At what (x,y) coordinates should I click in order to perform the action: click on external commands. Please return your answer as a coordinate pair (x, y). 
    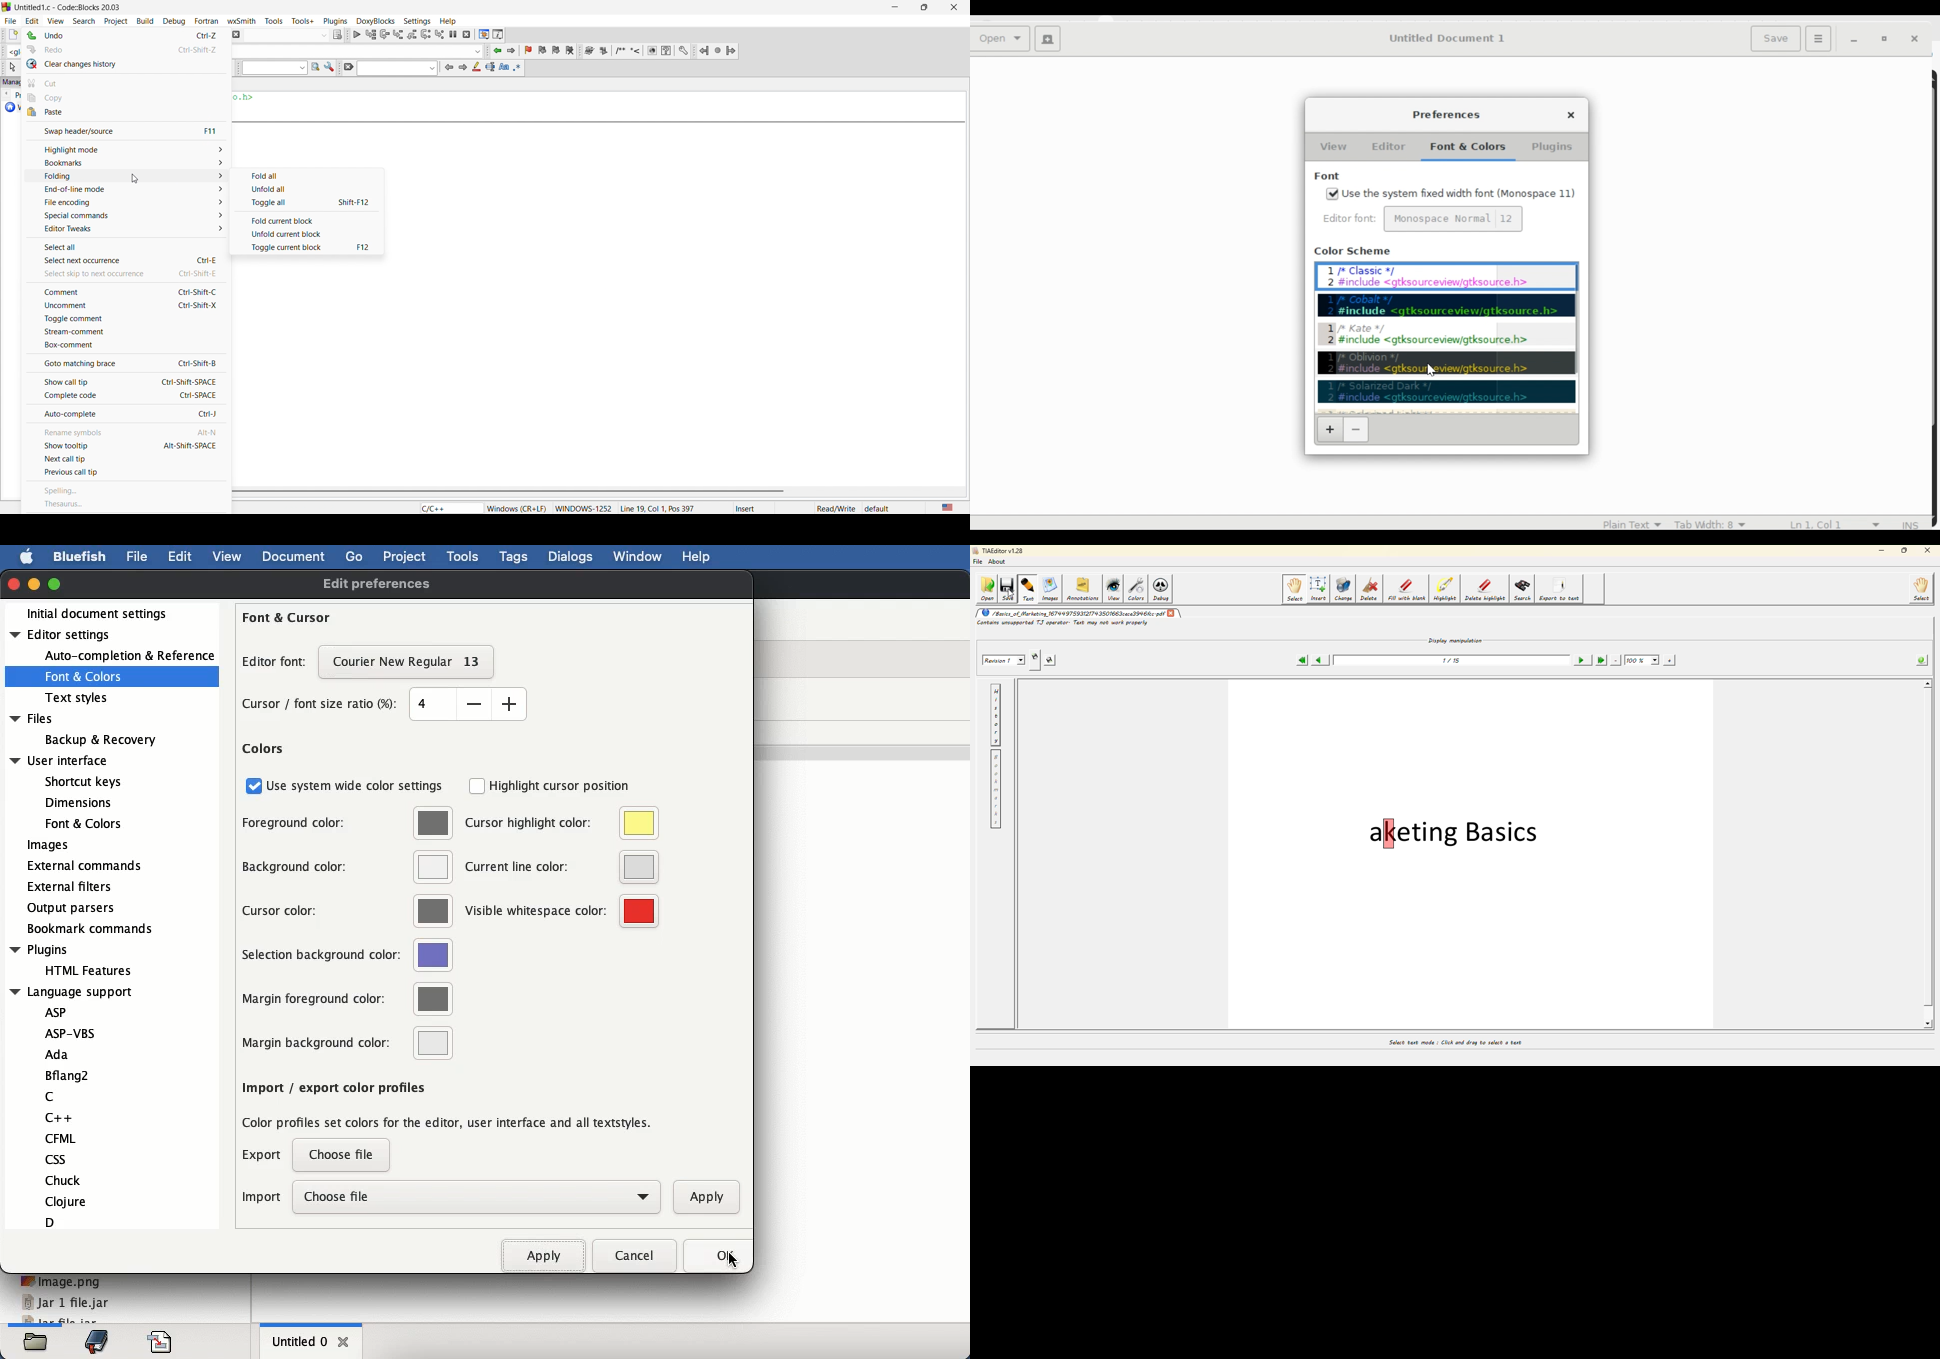
    Looking at the image, I should click on (84, 866).